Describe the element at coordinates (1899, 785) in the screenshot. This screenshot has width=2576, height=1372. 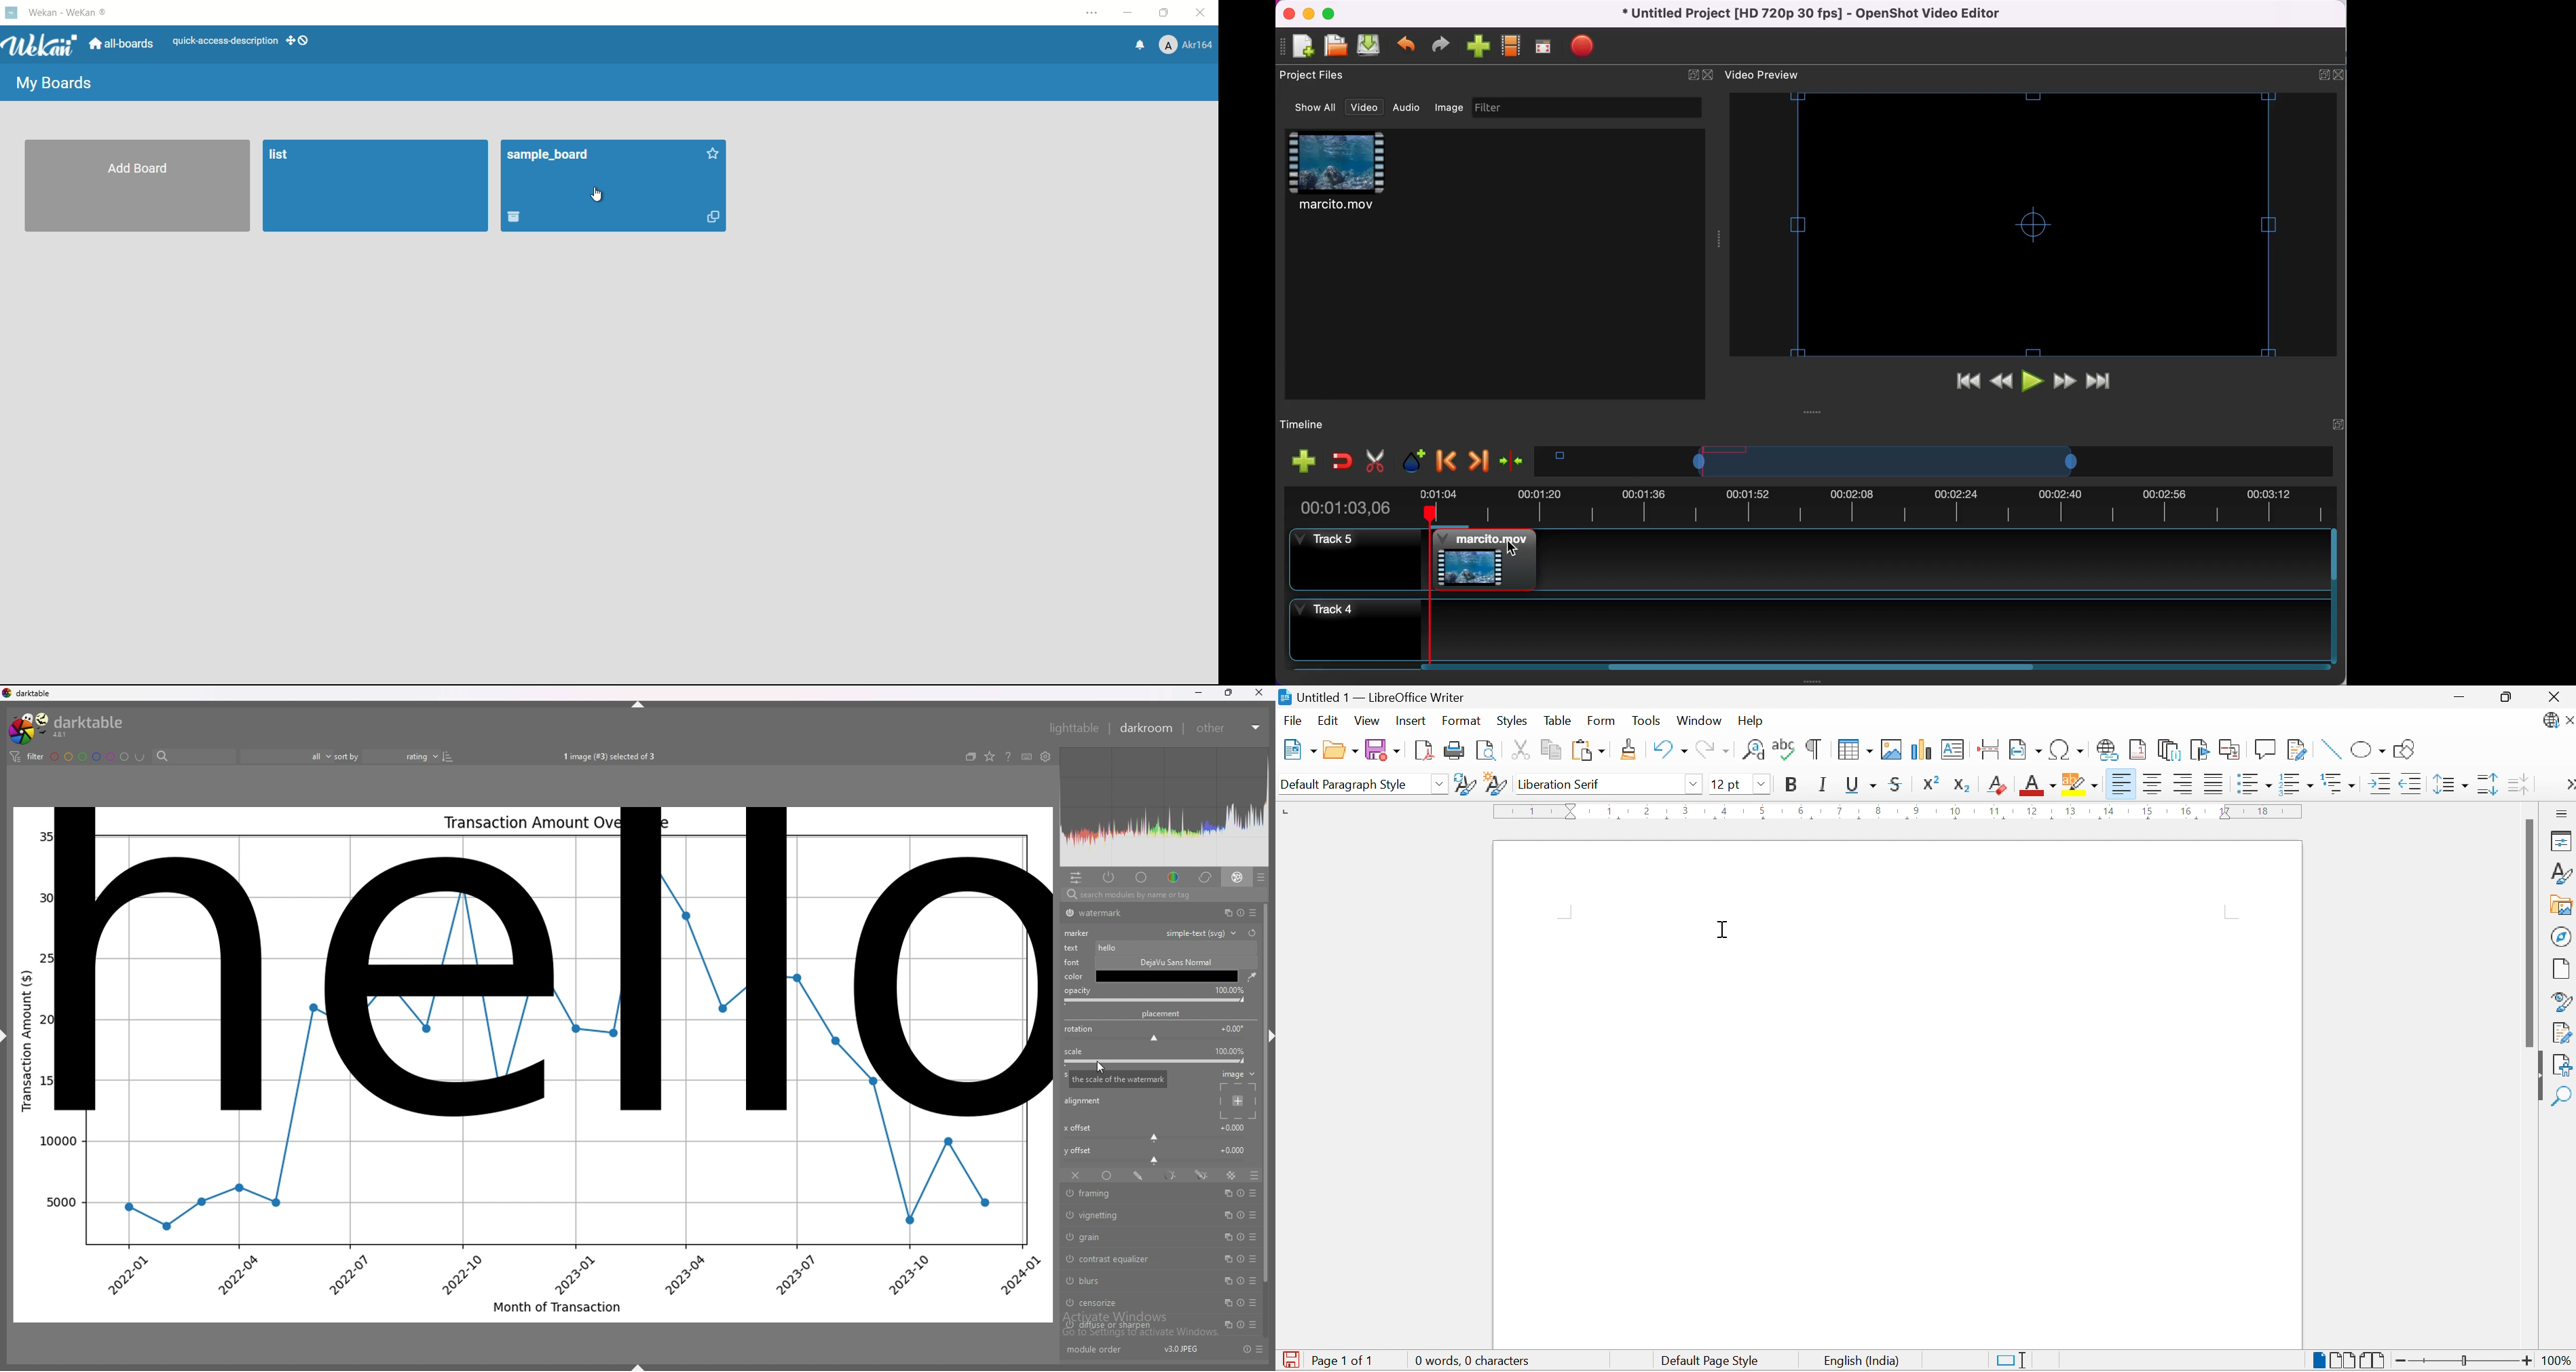
I see `Strikethrough` at that location.